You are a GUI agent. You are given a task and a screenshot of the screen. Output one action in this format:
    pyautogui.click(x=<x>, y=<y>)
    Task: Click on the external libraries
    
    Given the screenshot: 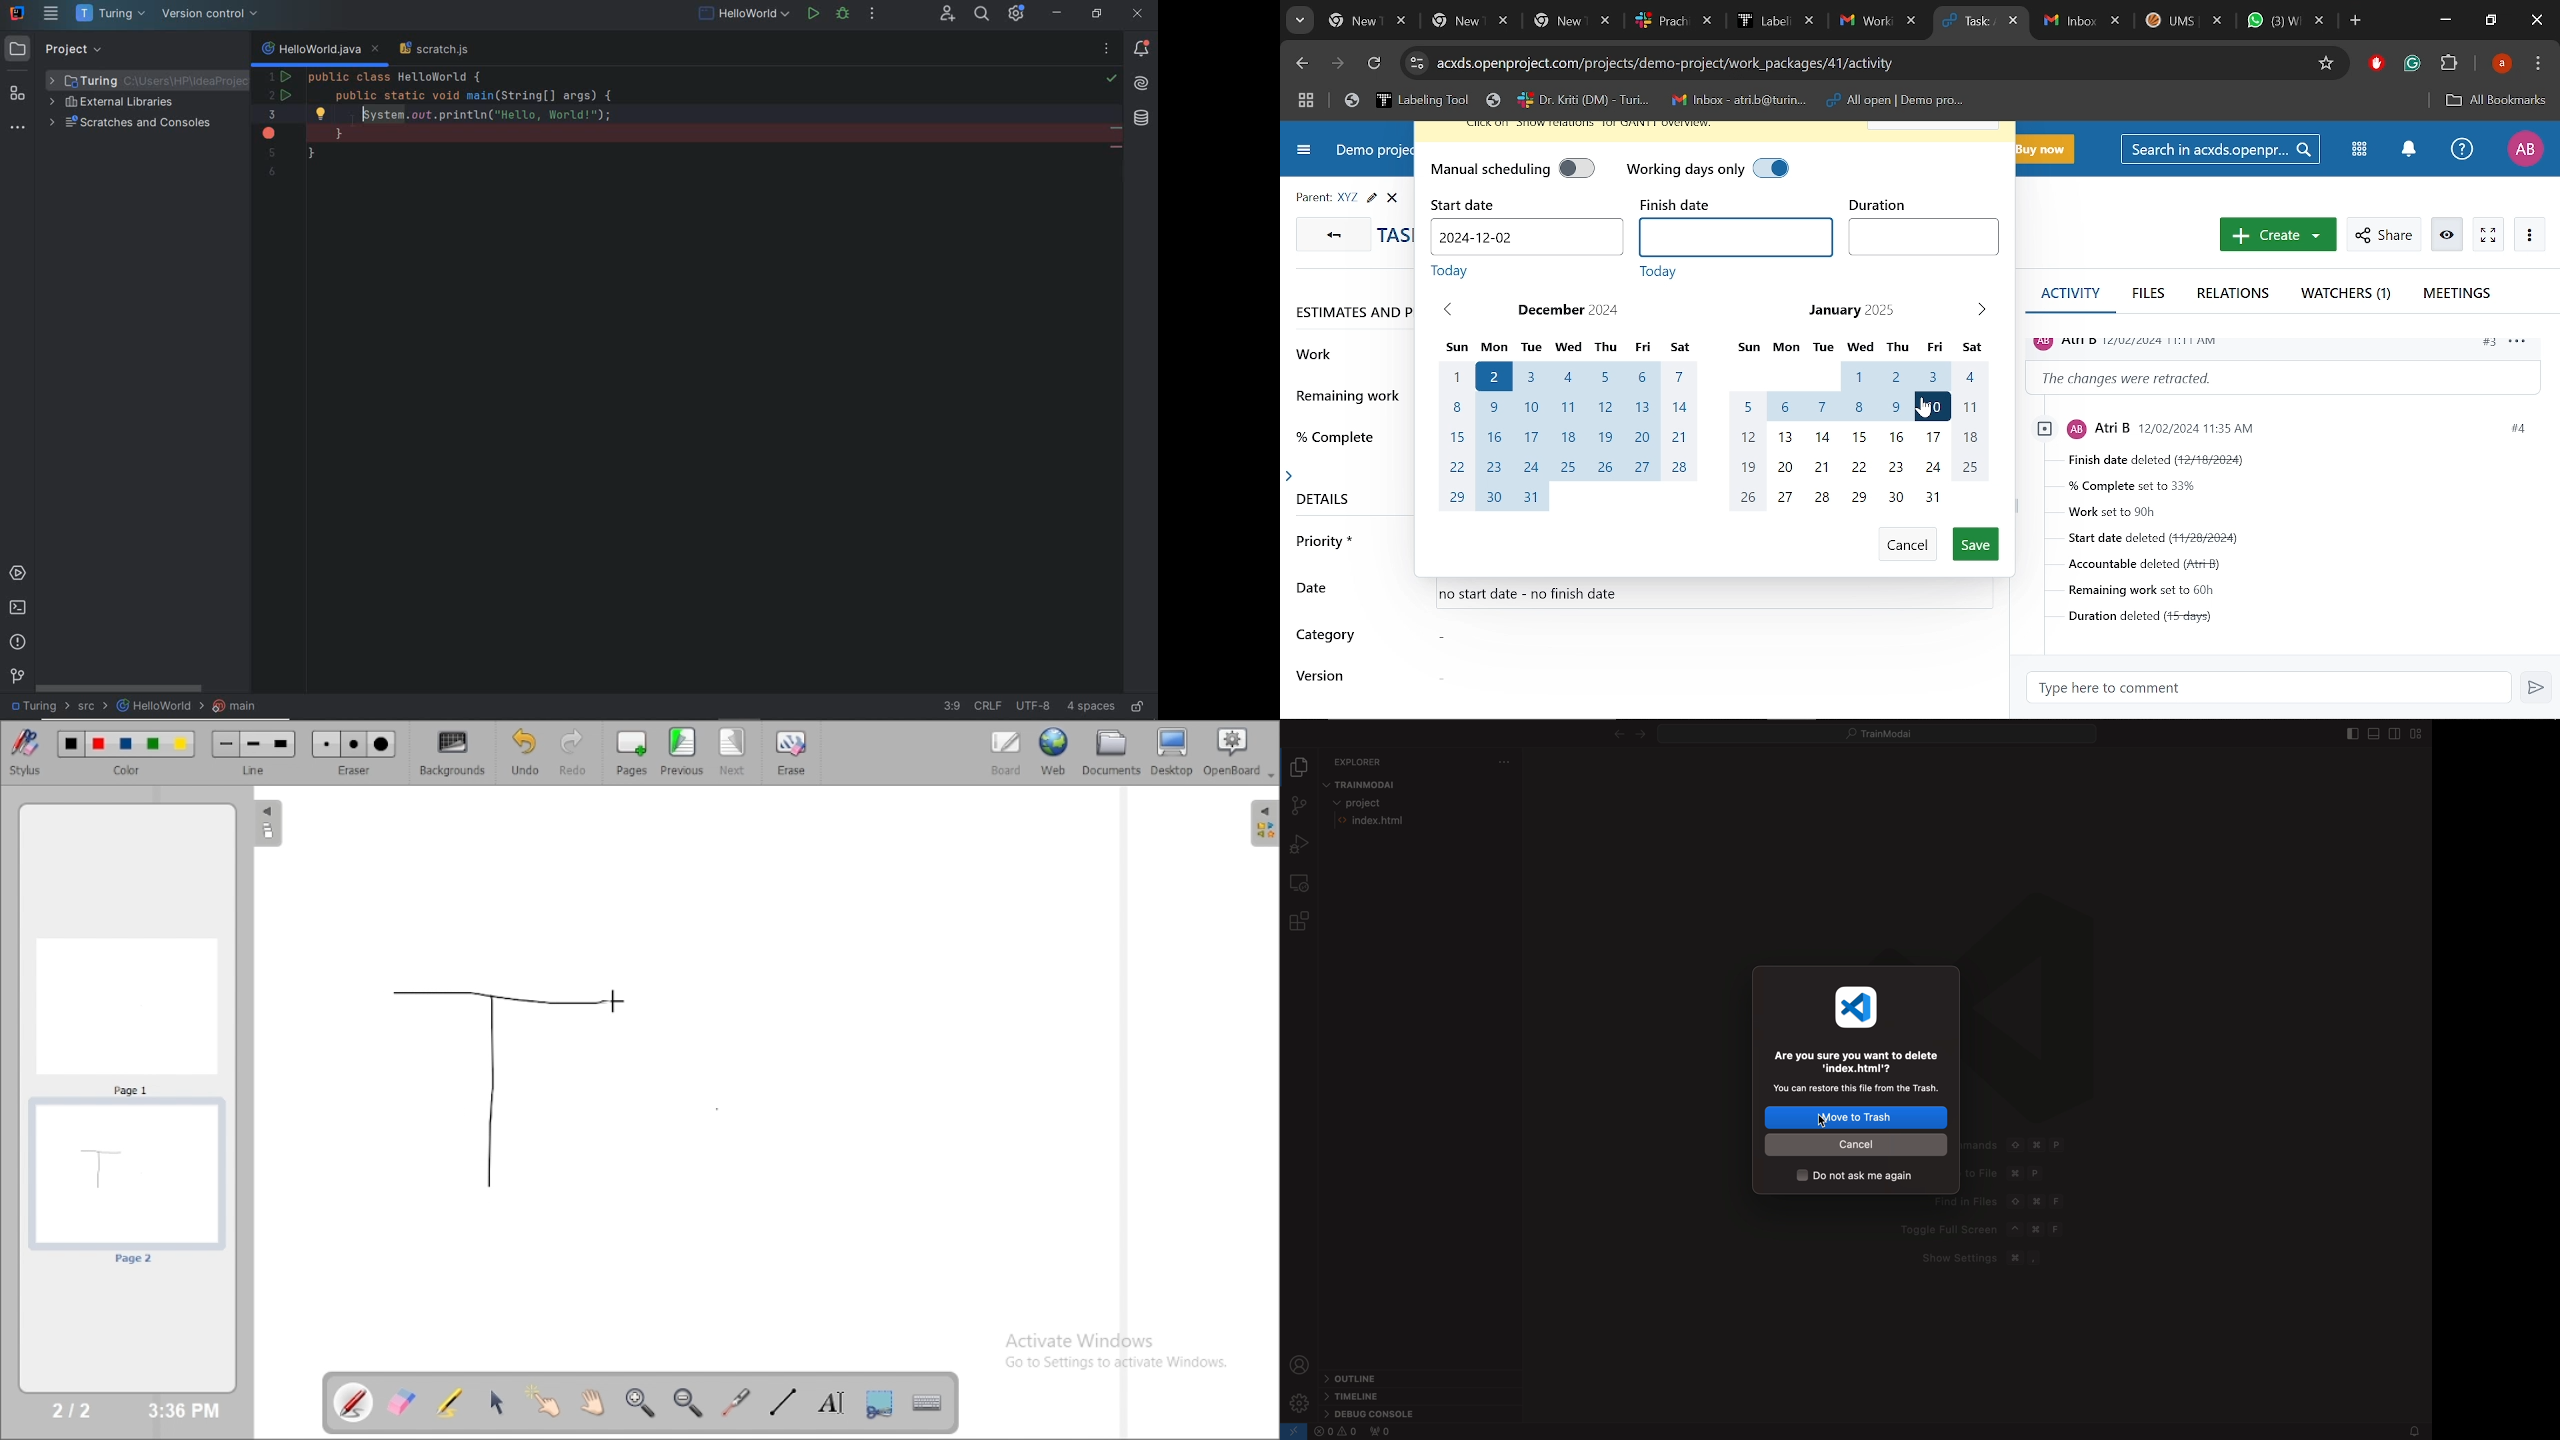 What is the action you would take?
    pyautogui.click(x=118, y=103)
    